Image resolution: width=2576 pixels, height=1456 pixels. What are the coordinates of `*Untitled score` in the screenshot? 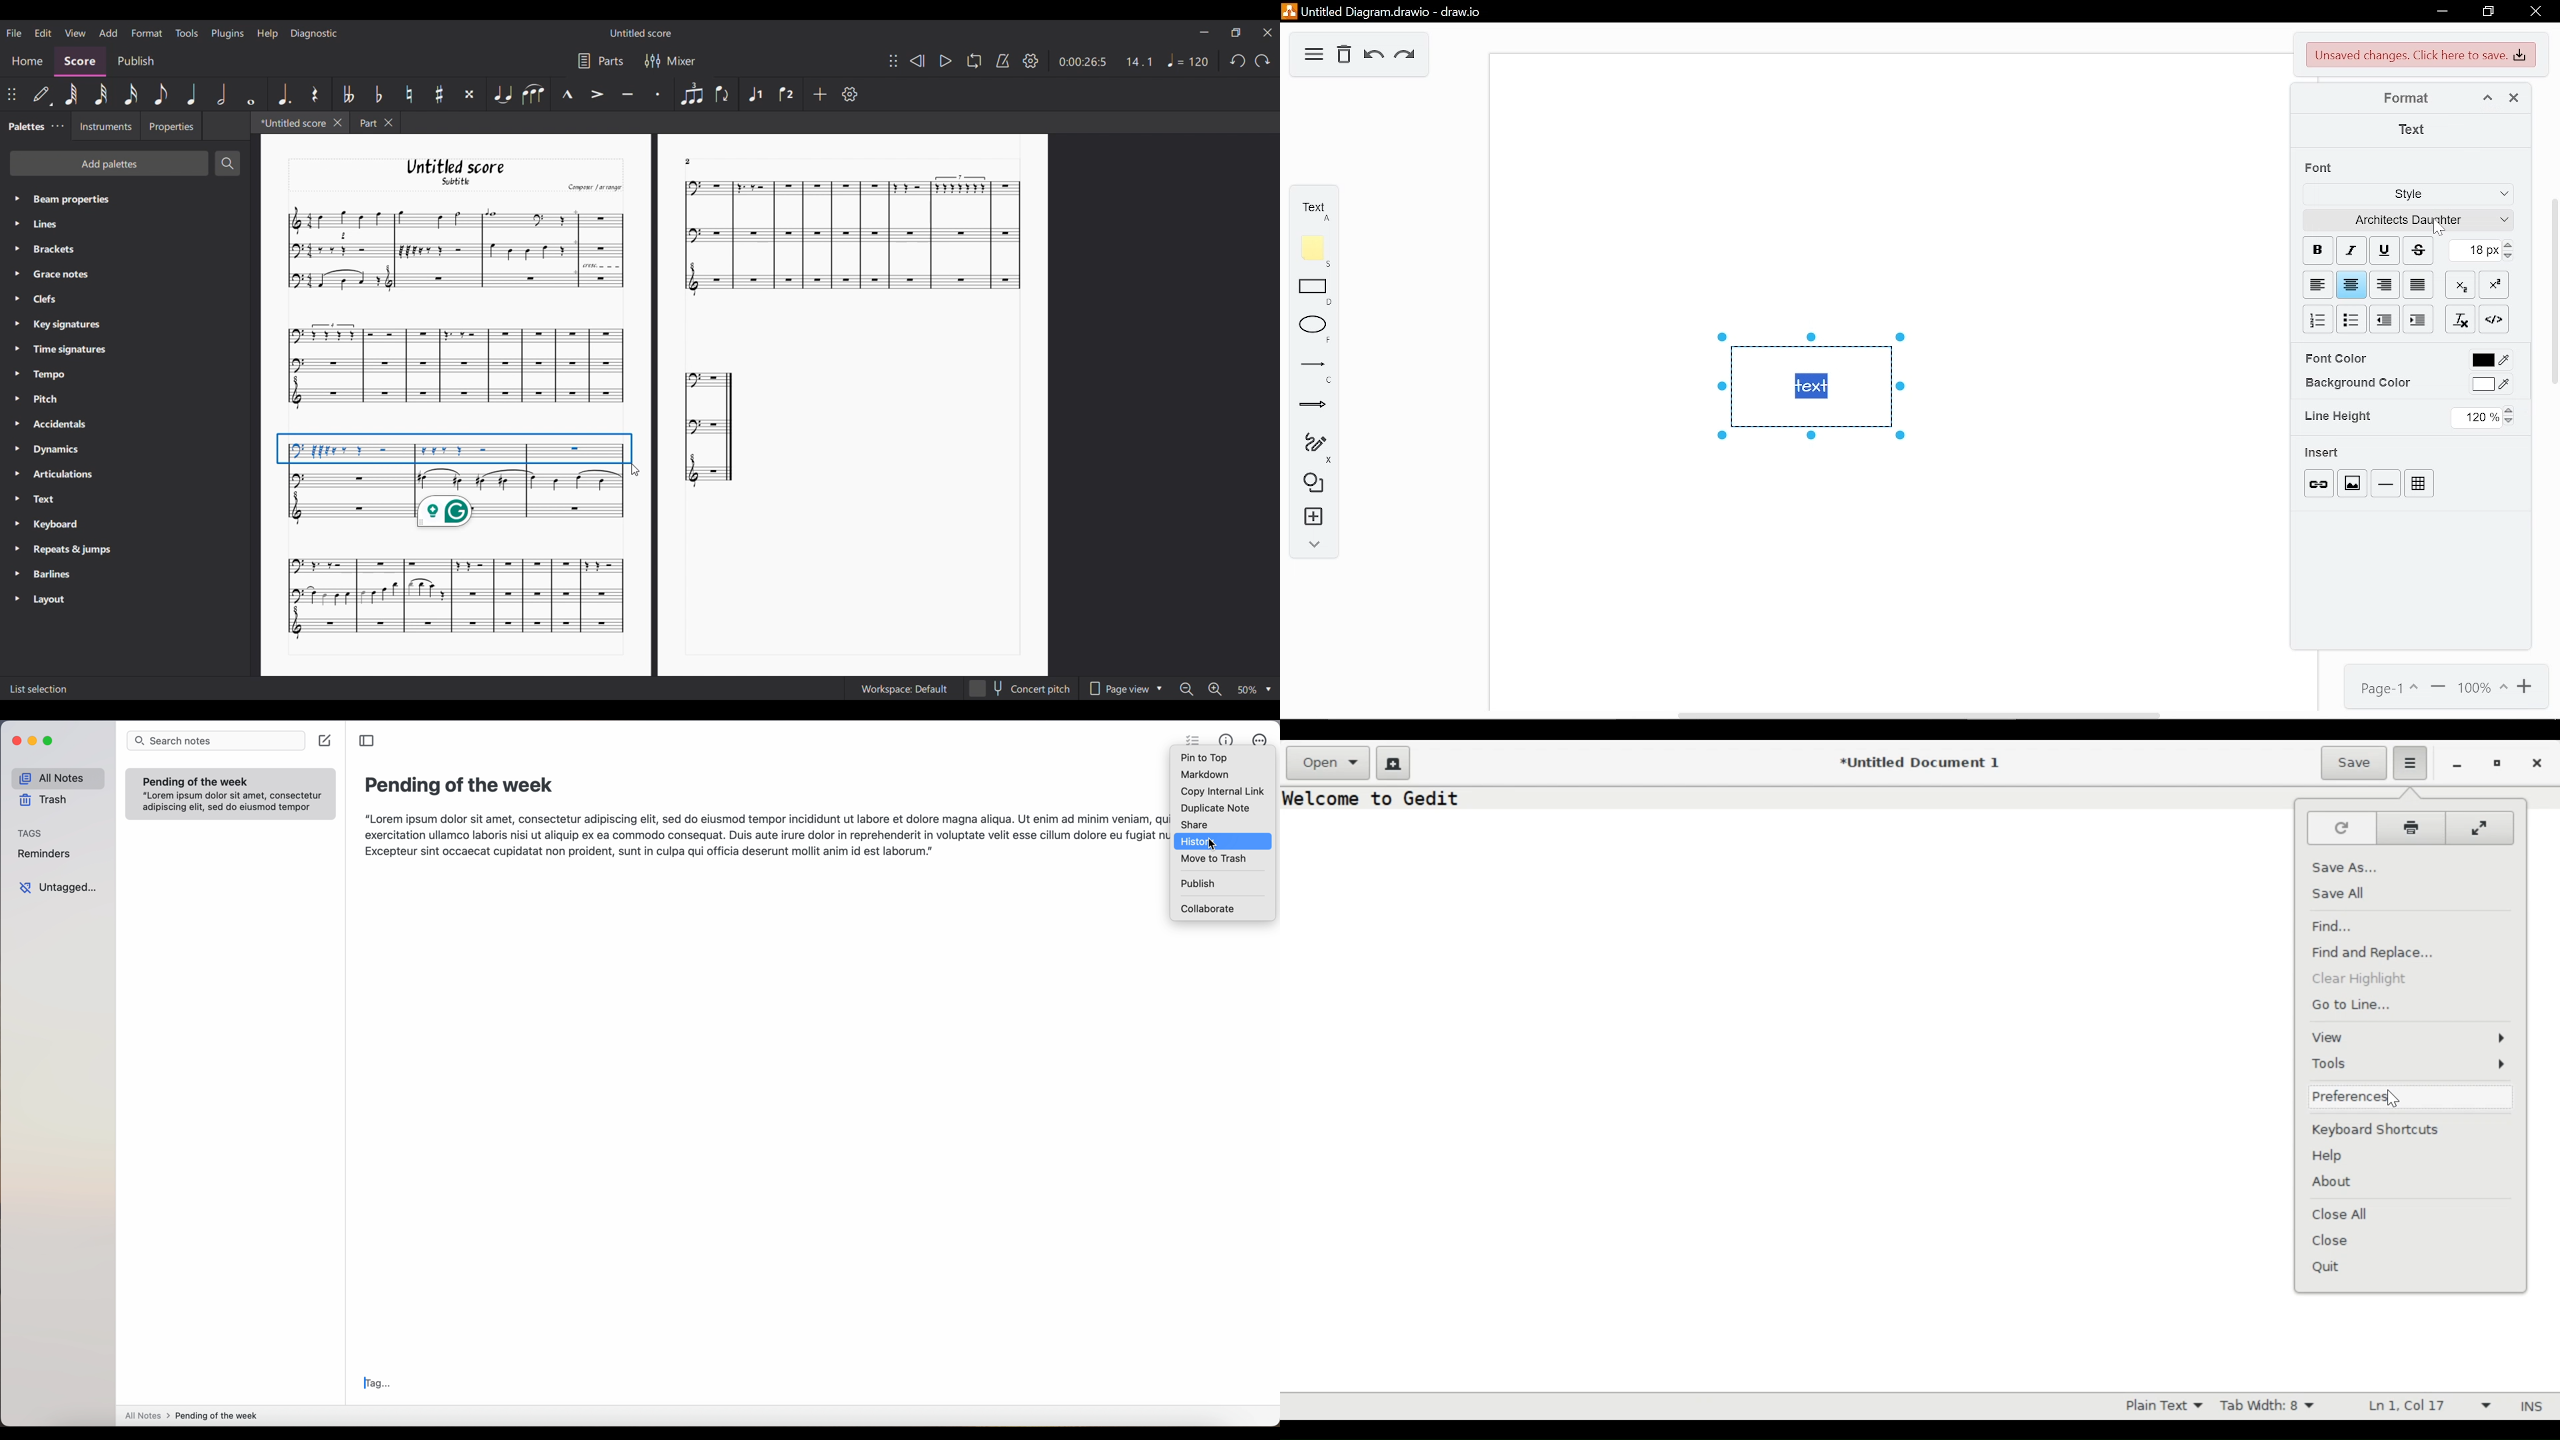 It's located at (288, 122).